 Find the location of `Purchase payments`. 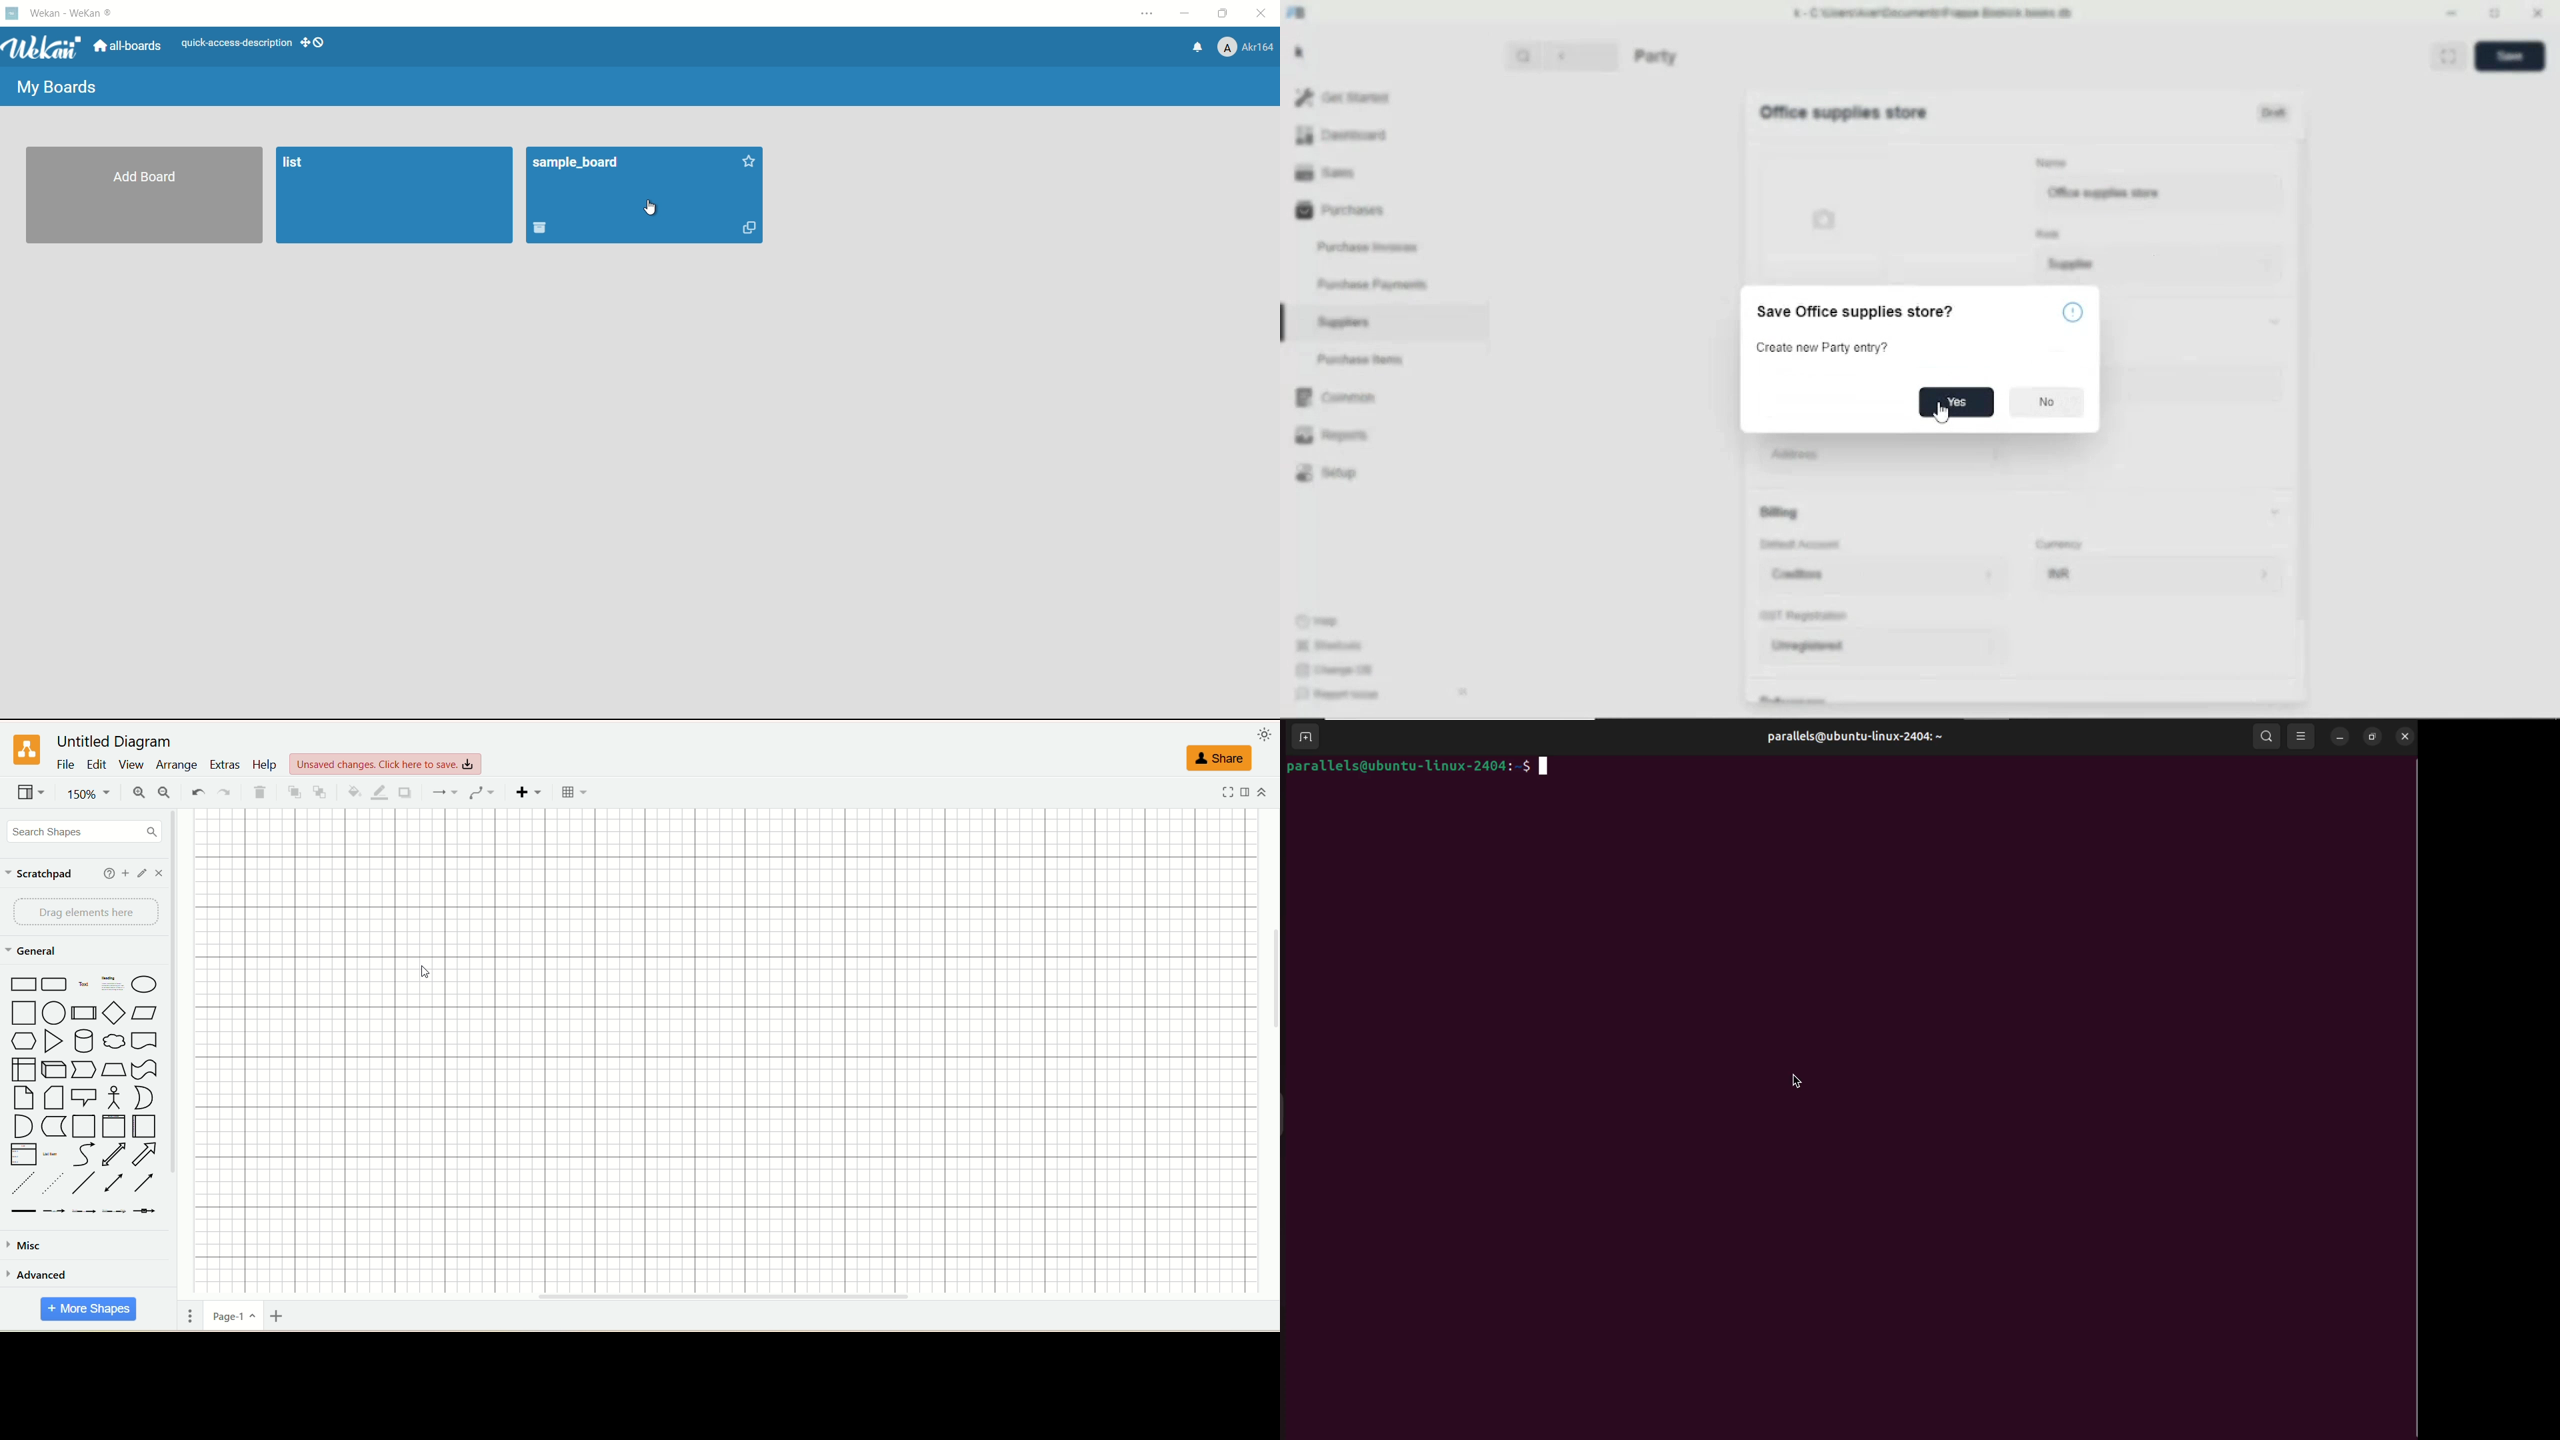

Purchase payments is located at coordinates (1372, 284).